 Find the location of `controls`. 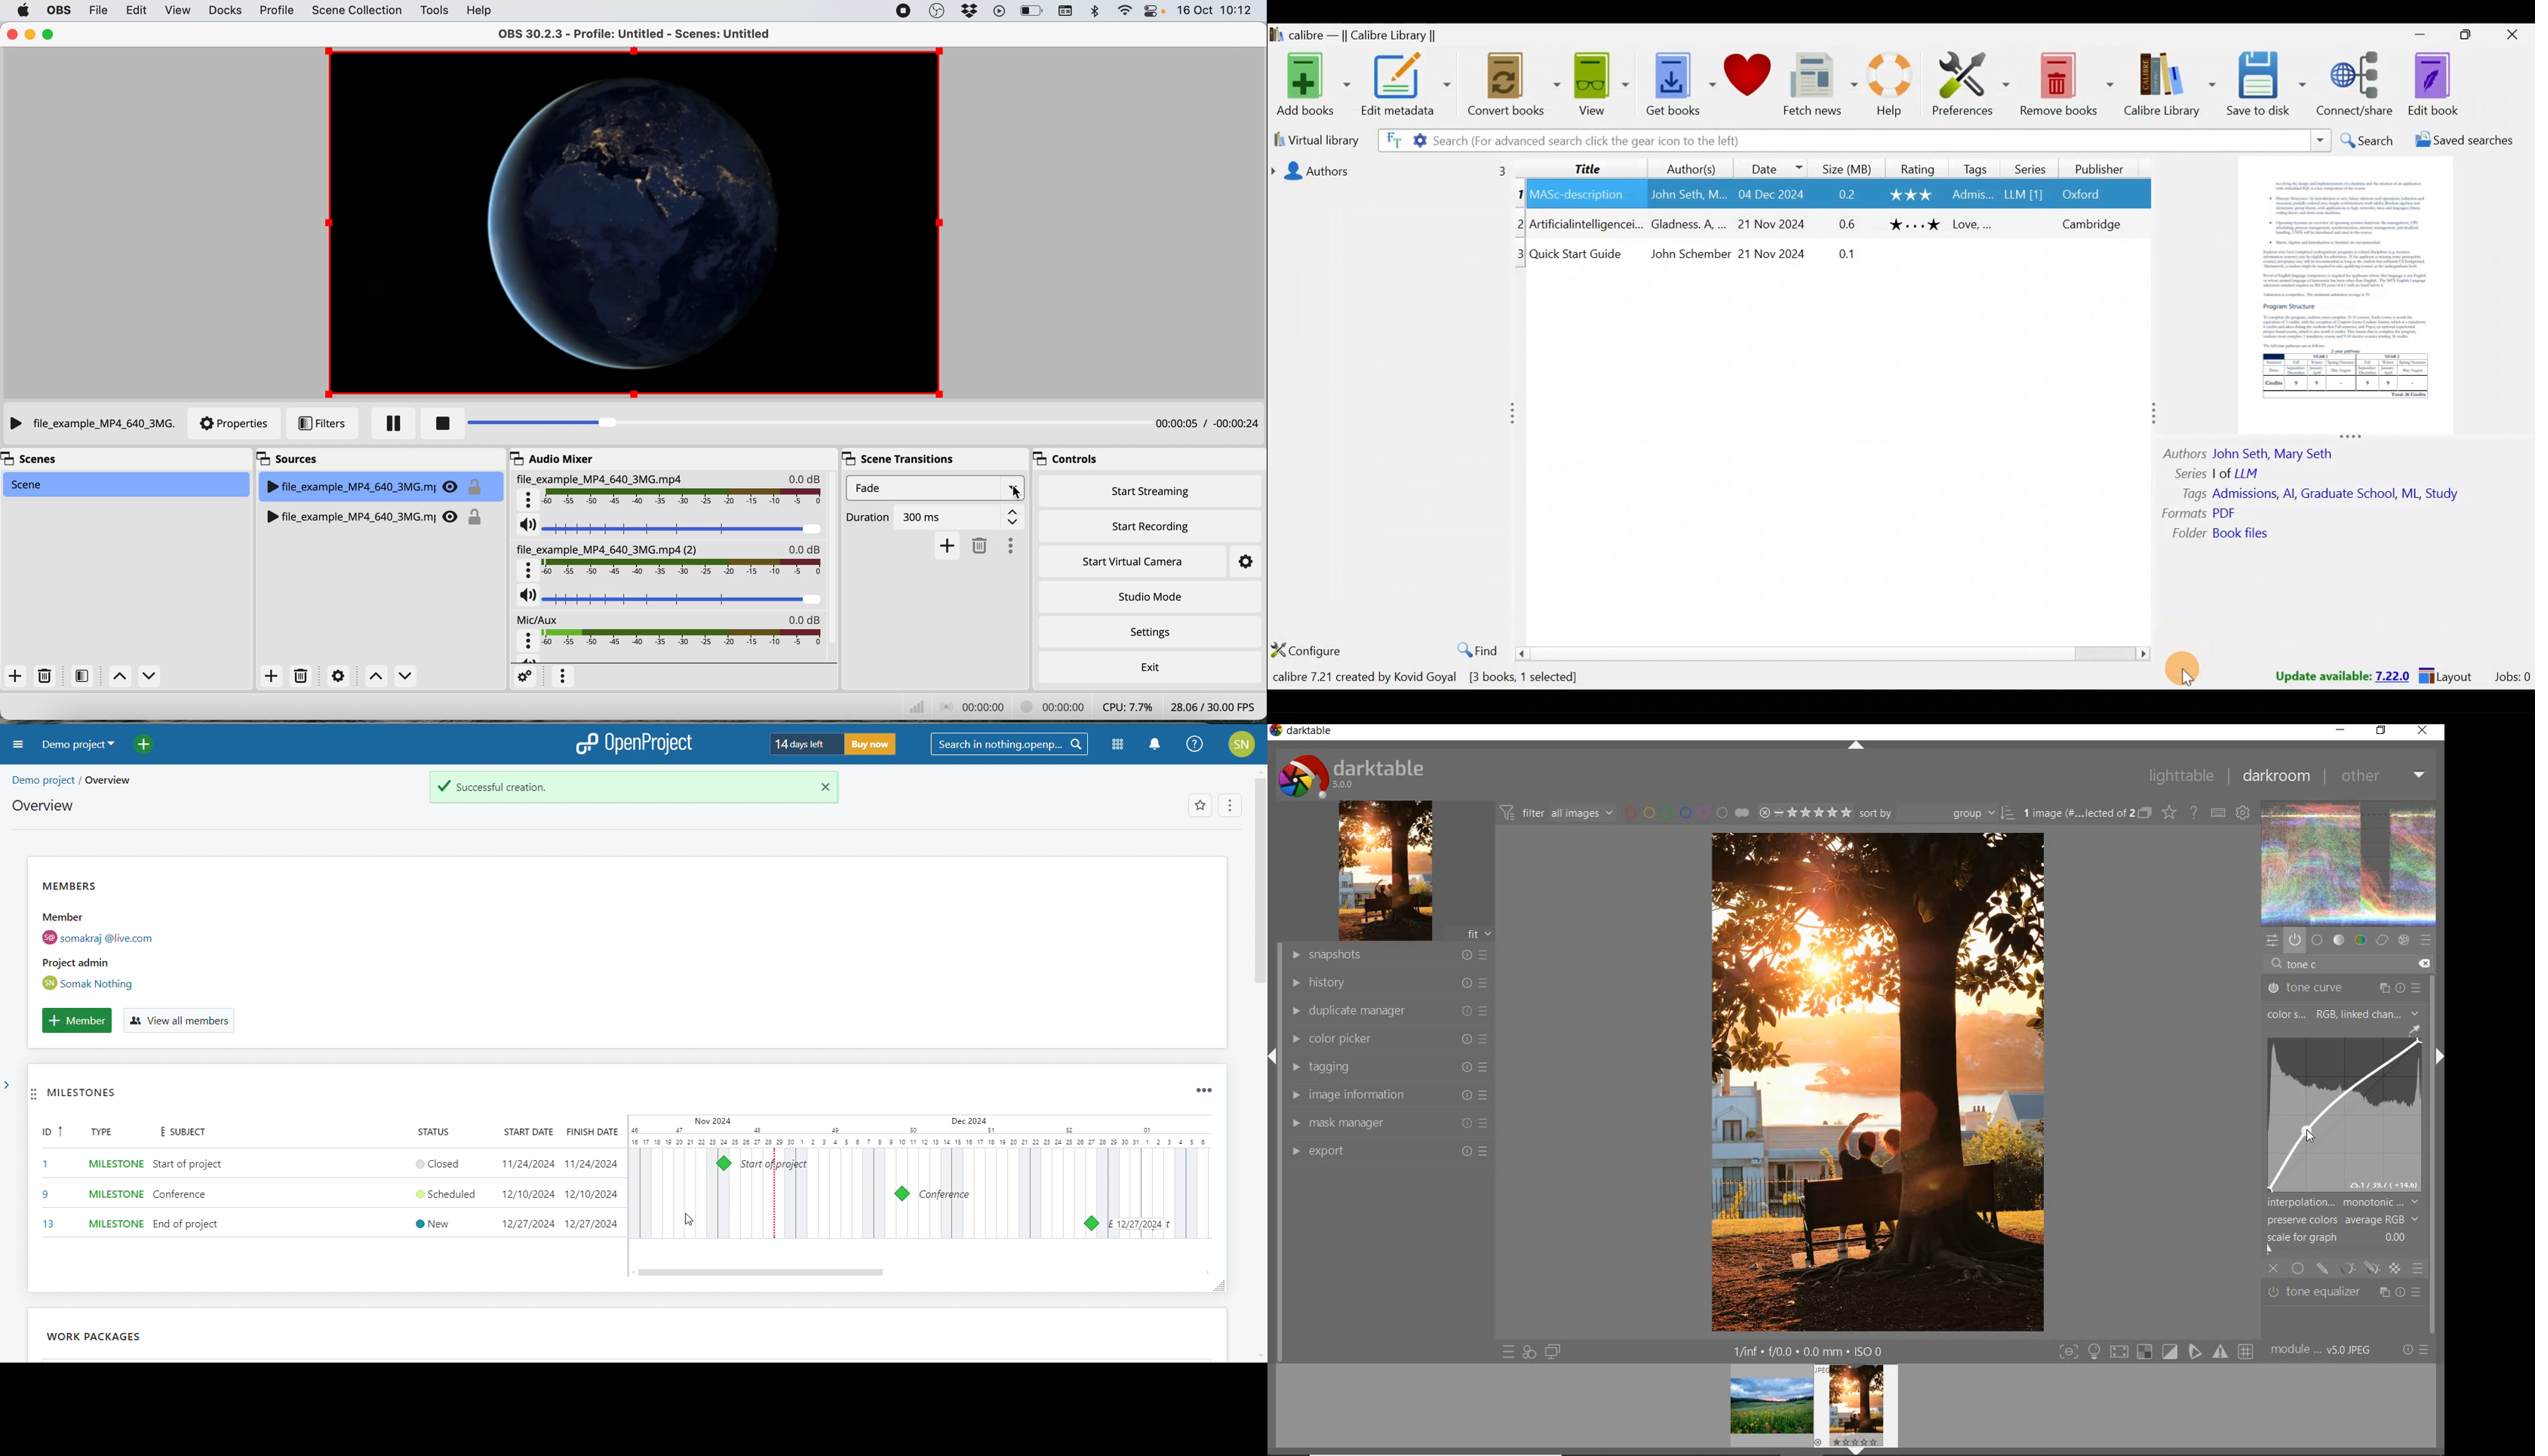

controls is located at coordinates (1068, 459).